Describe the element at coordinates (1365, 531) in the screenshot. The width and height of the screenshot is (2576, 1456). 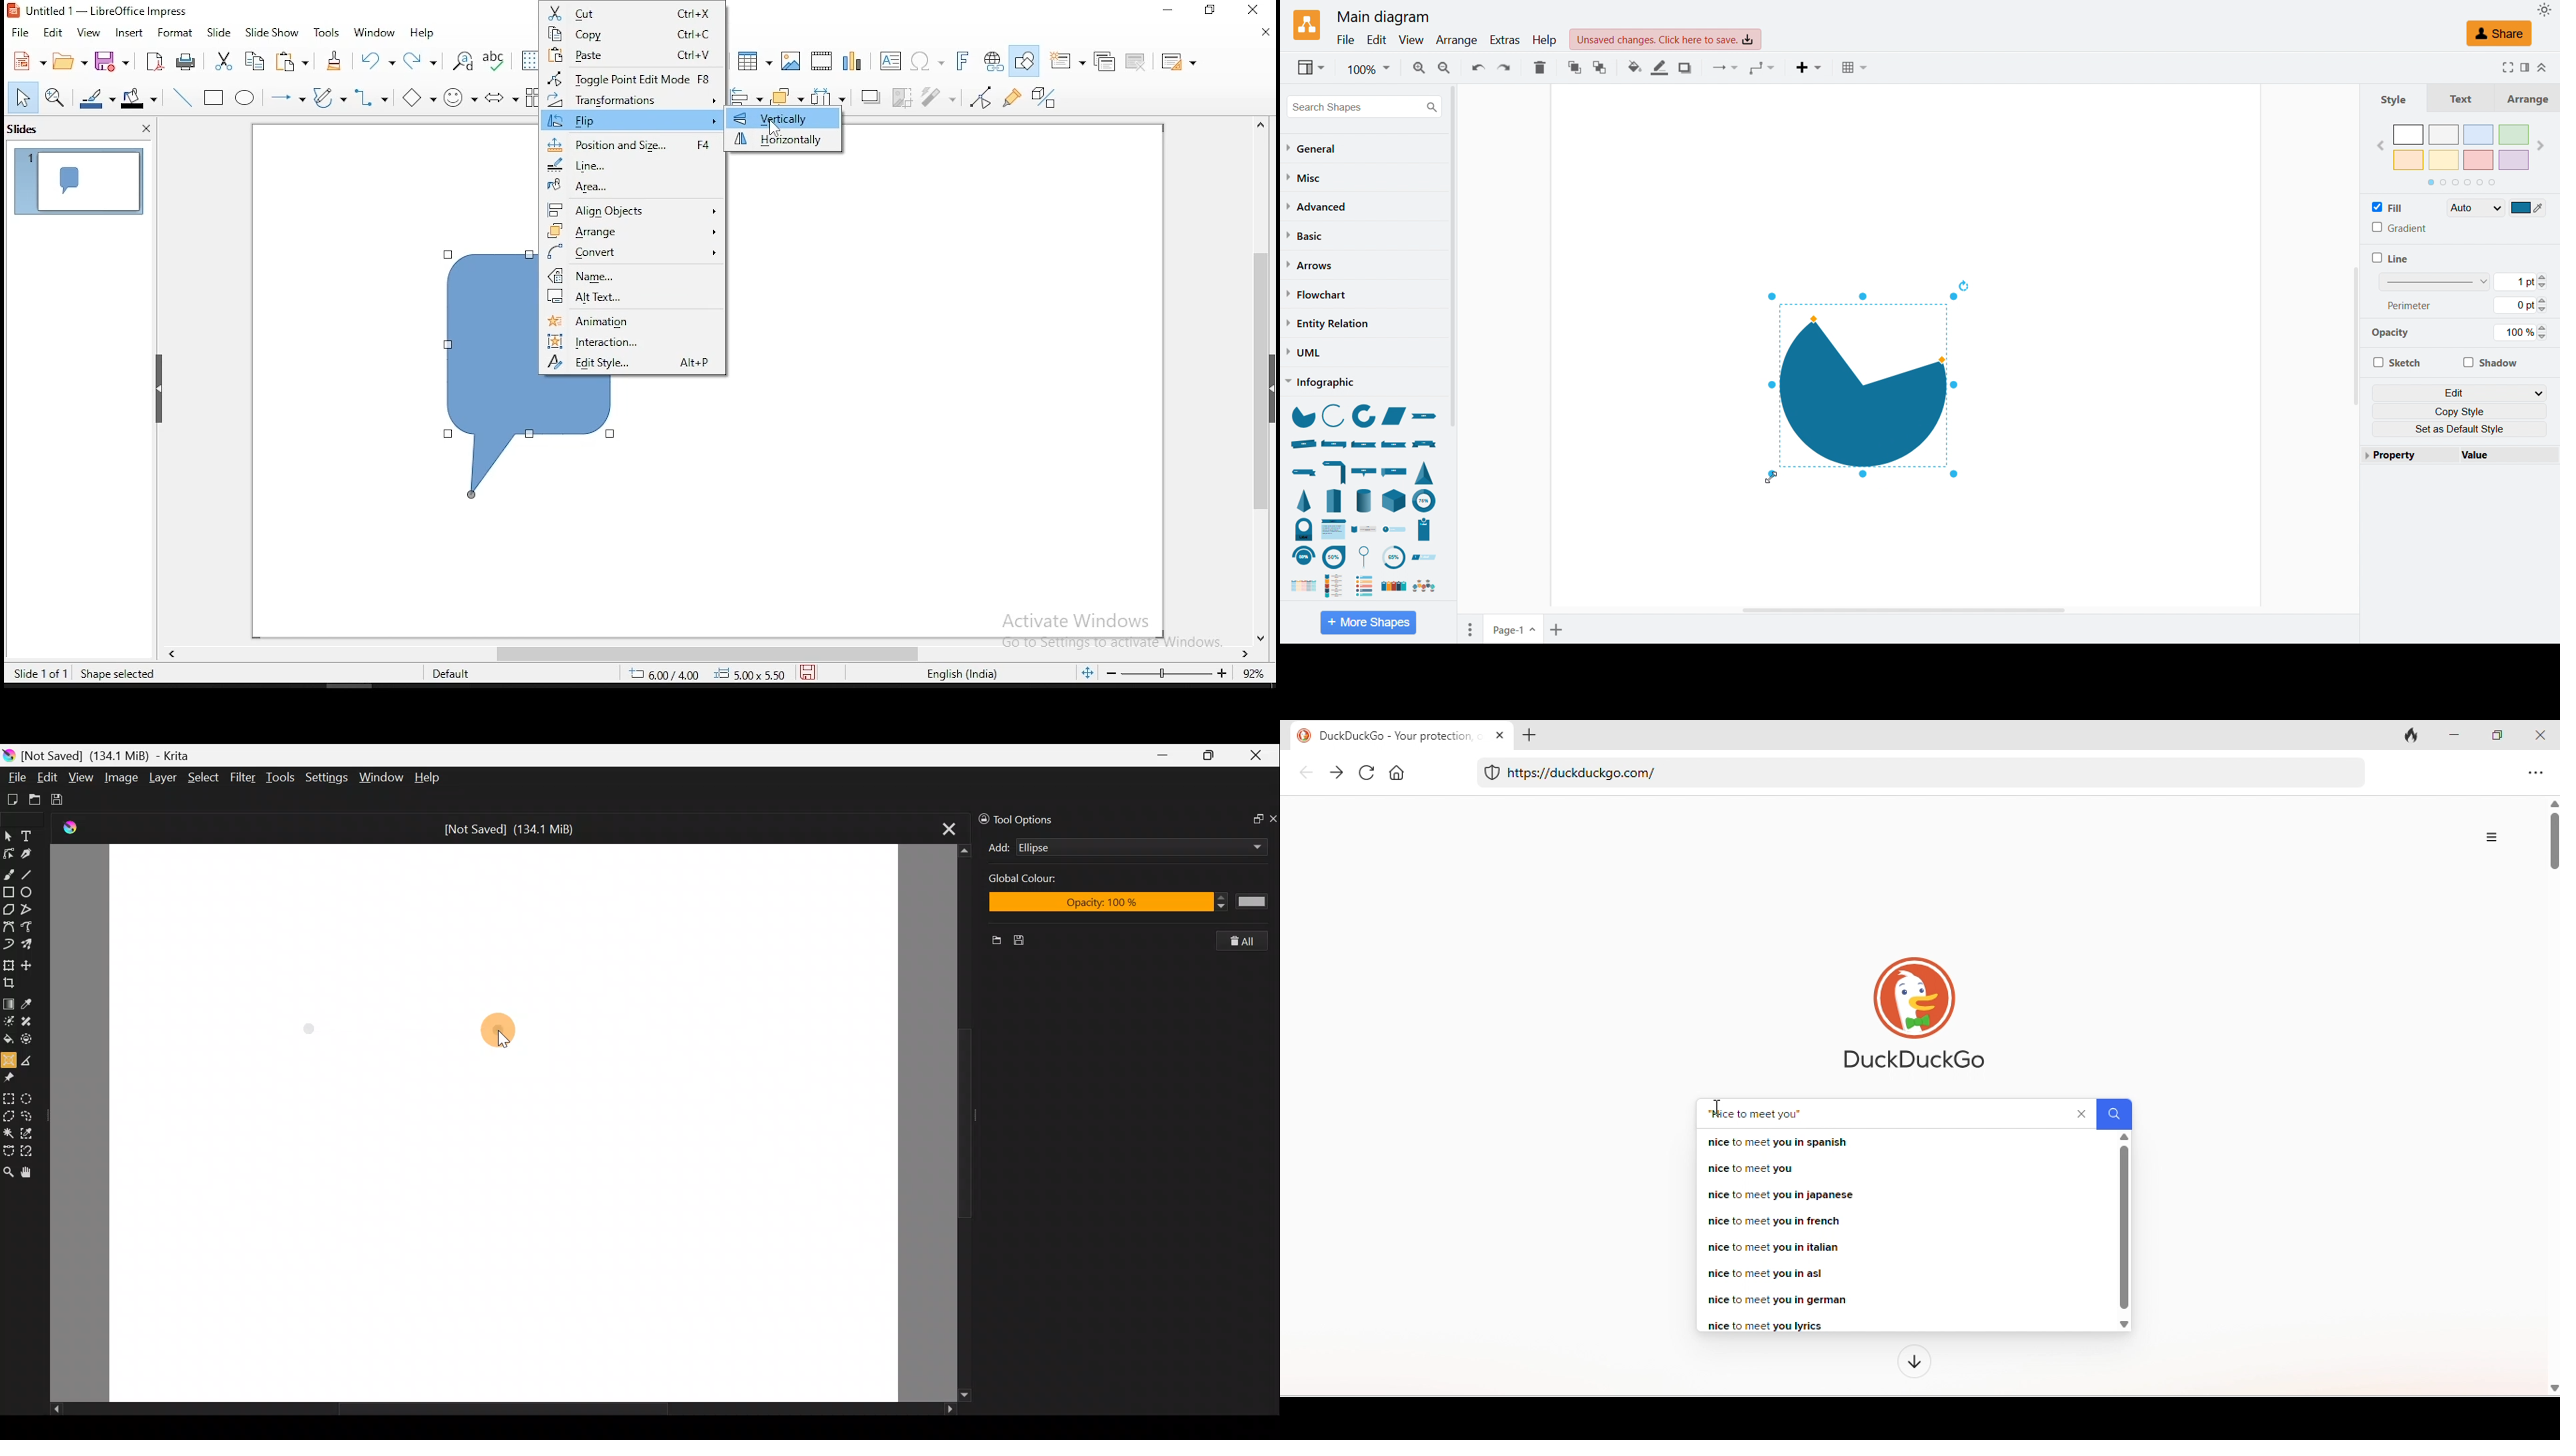
I see `roadmap vertical` at that location.